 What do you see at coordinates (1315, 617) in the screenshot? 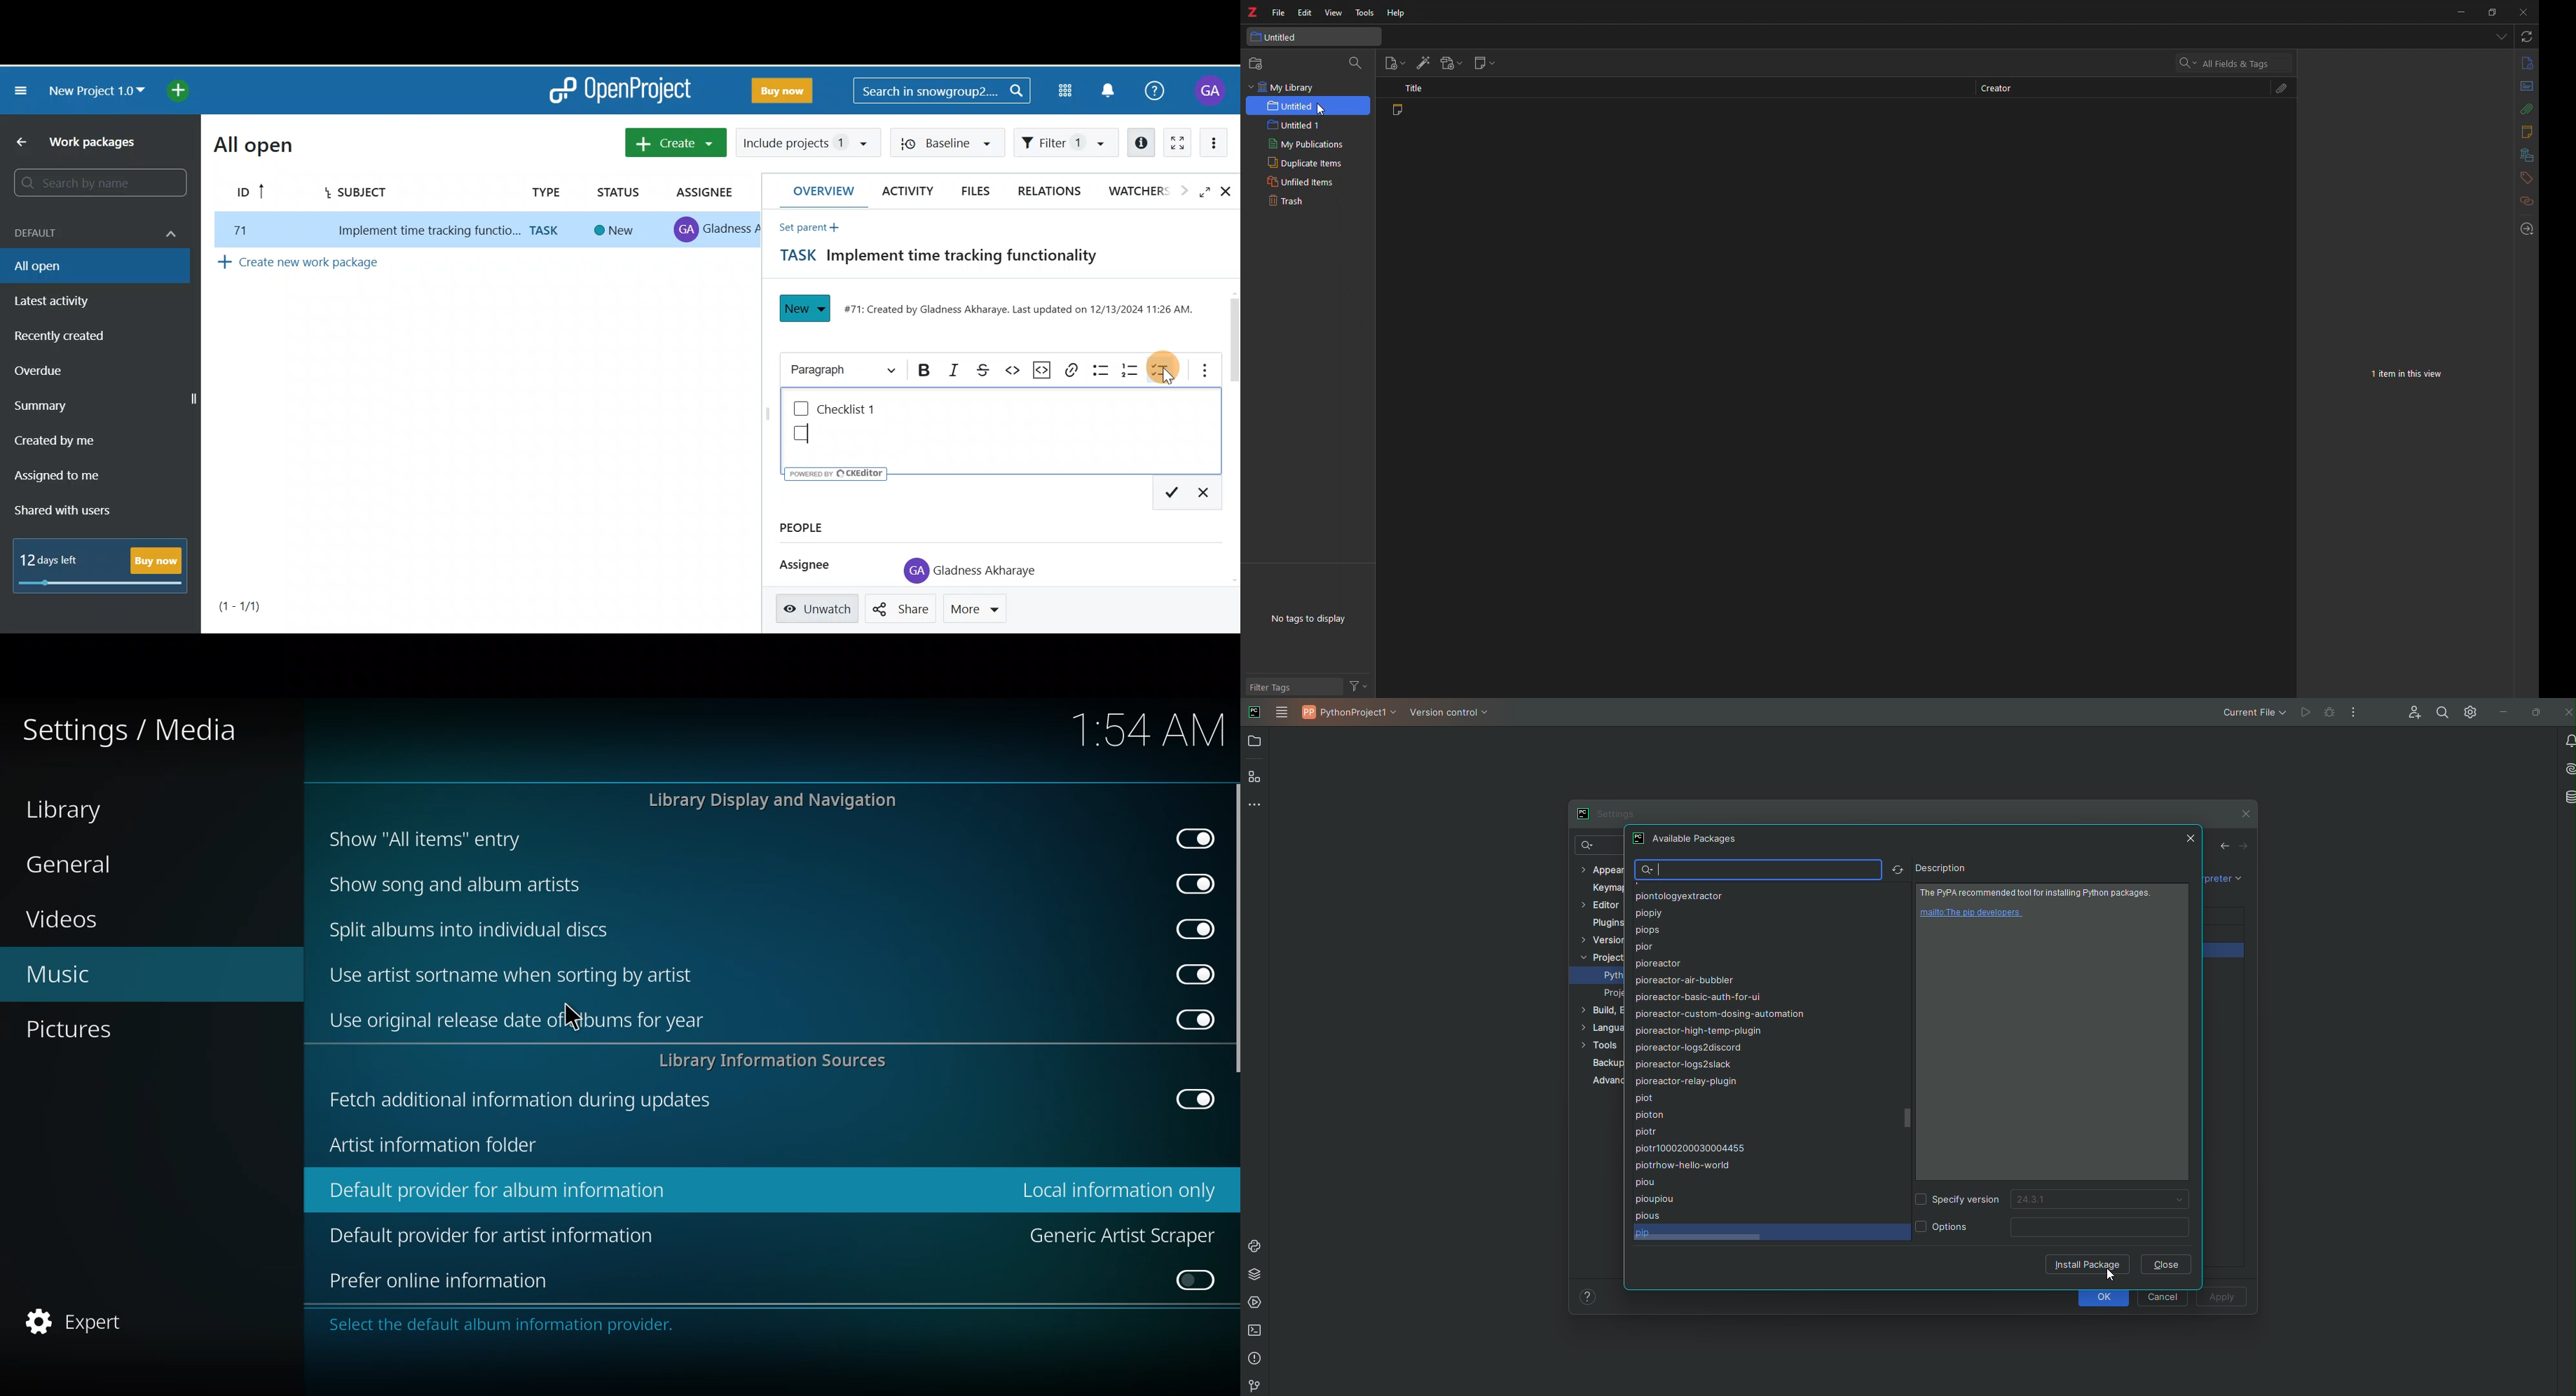
I see `no tags` at bounding box center [1315, 617].